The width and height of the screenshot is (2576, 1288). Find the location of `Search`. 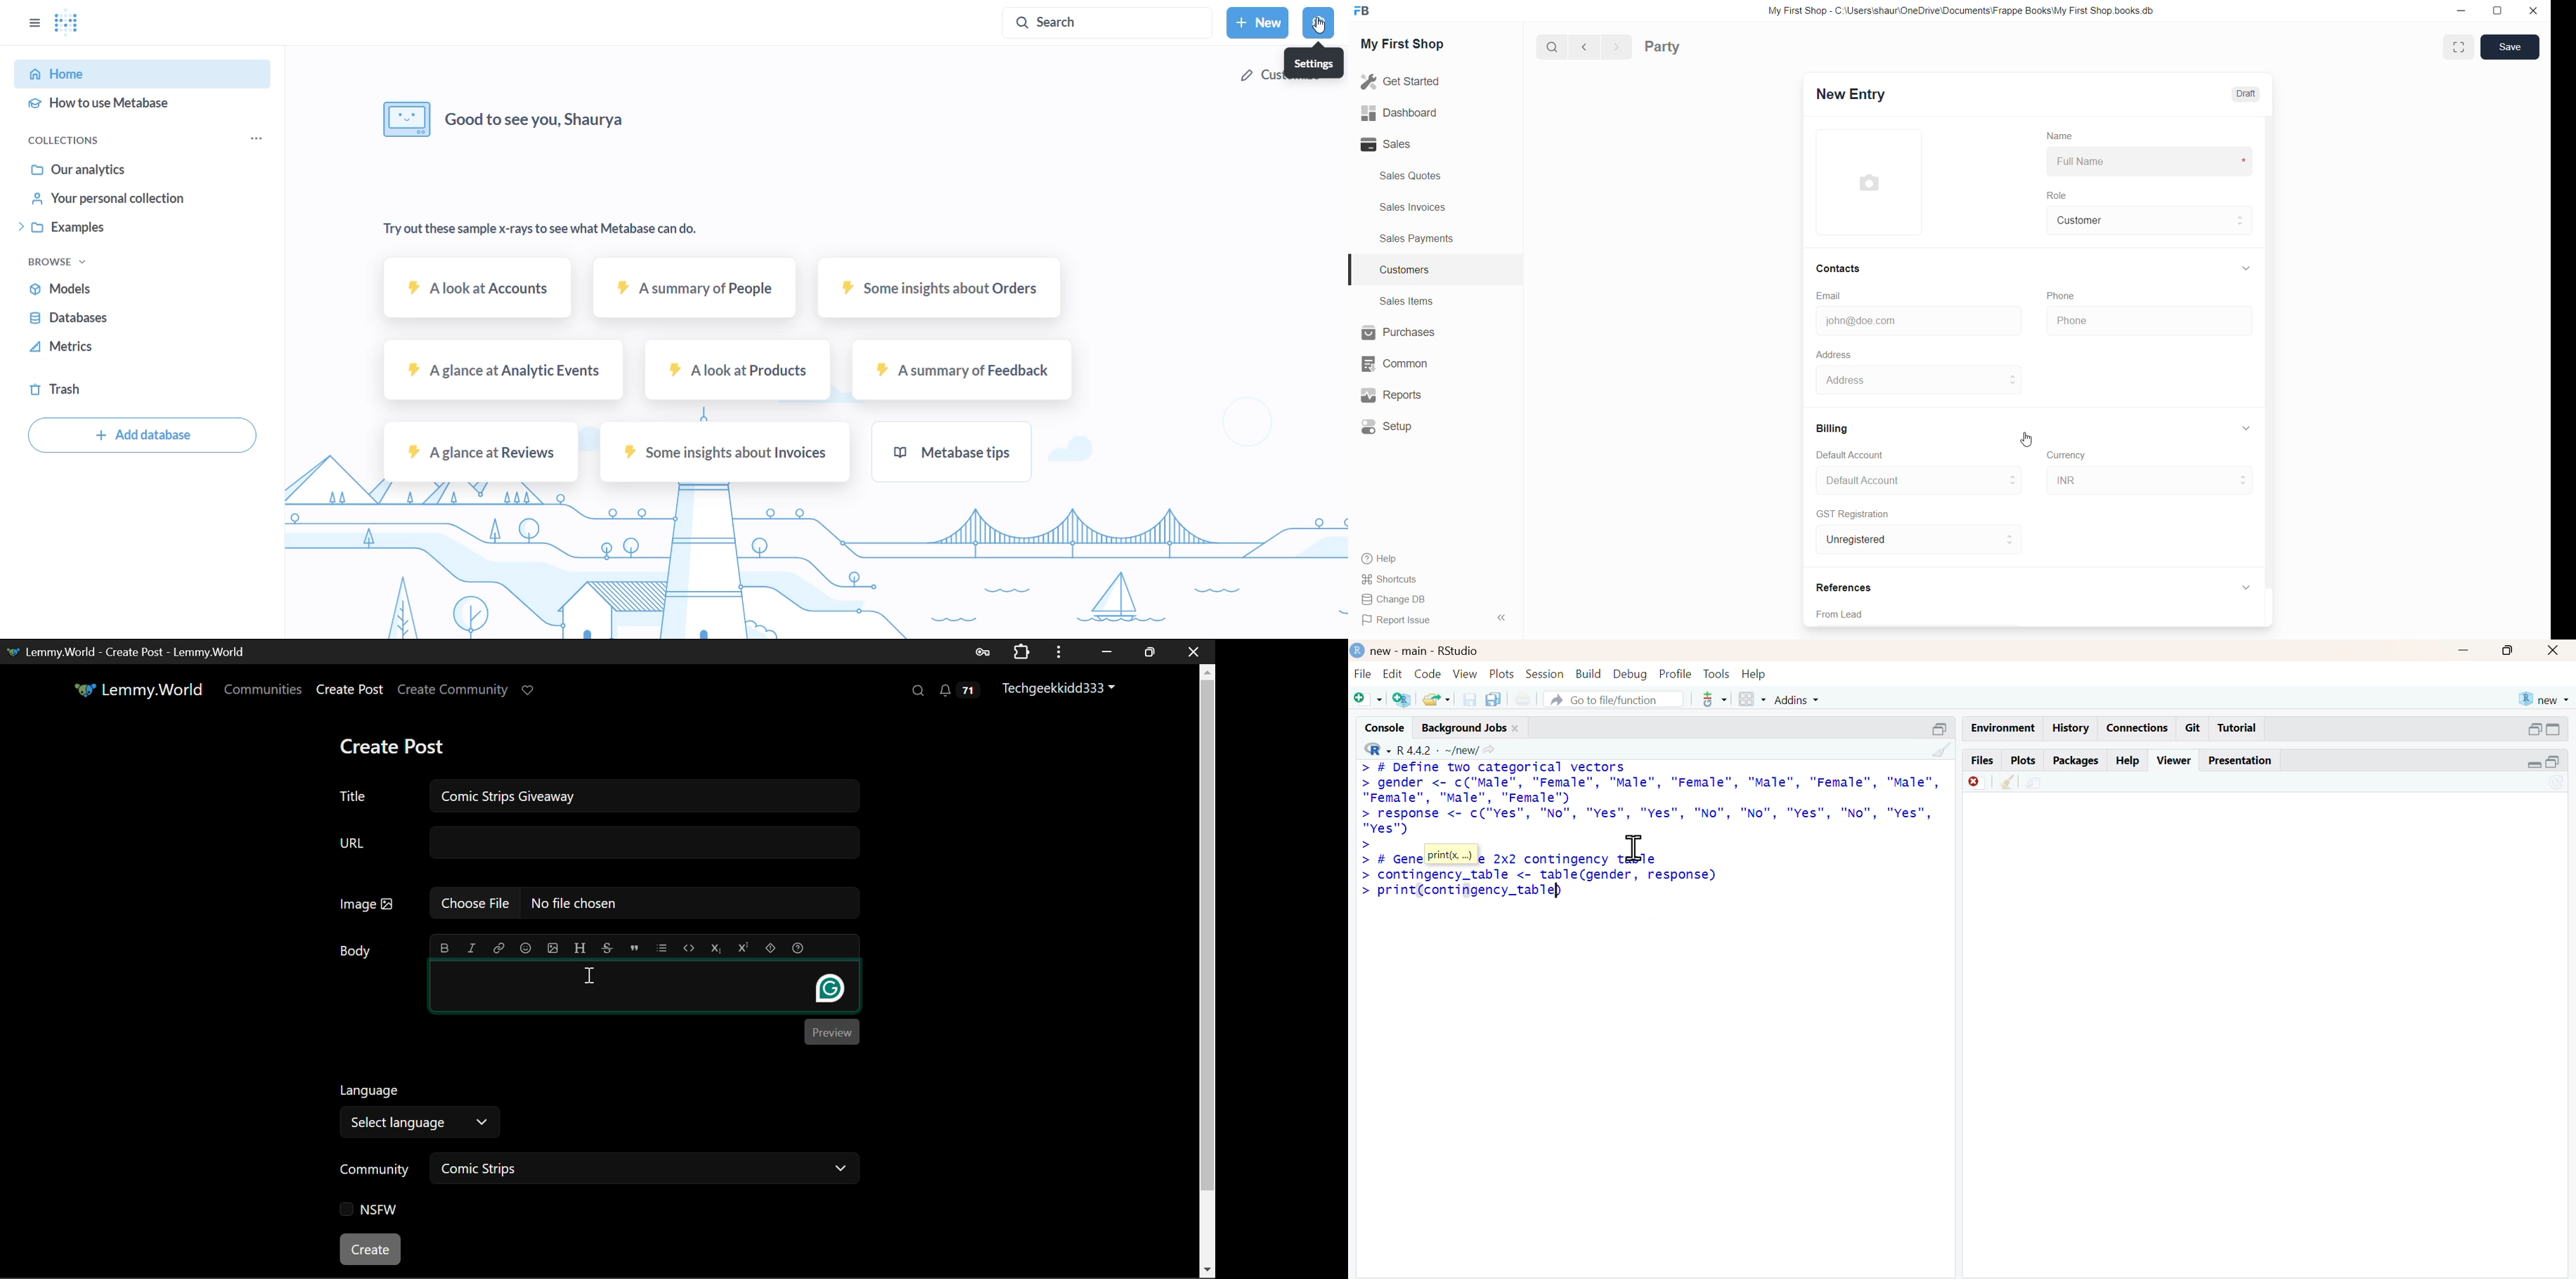

Search is located at coordinates (1552, 48).